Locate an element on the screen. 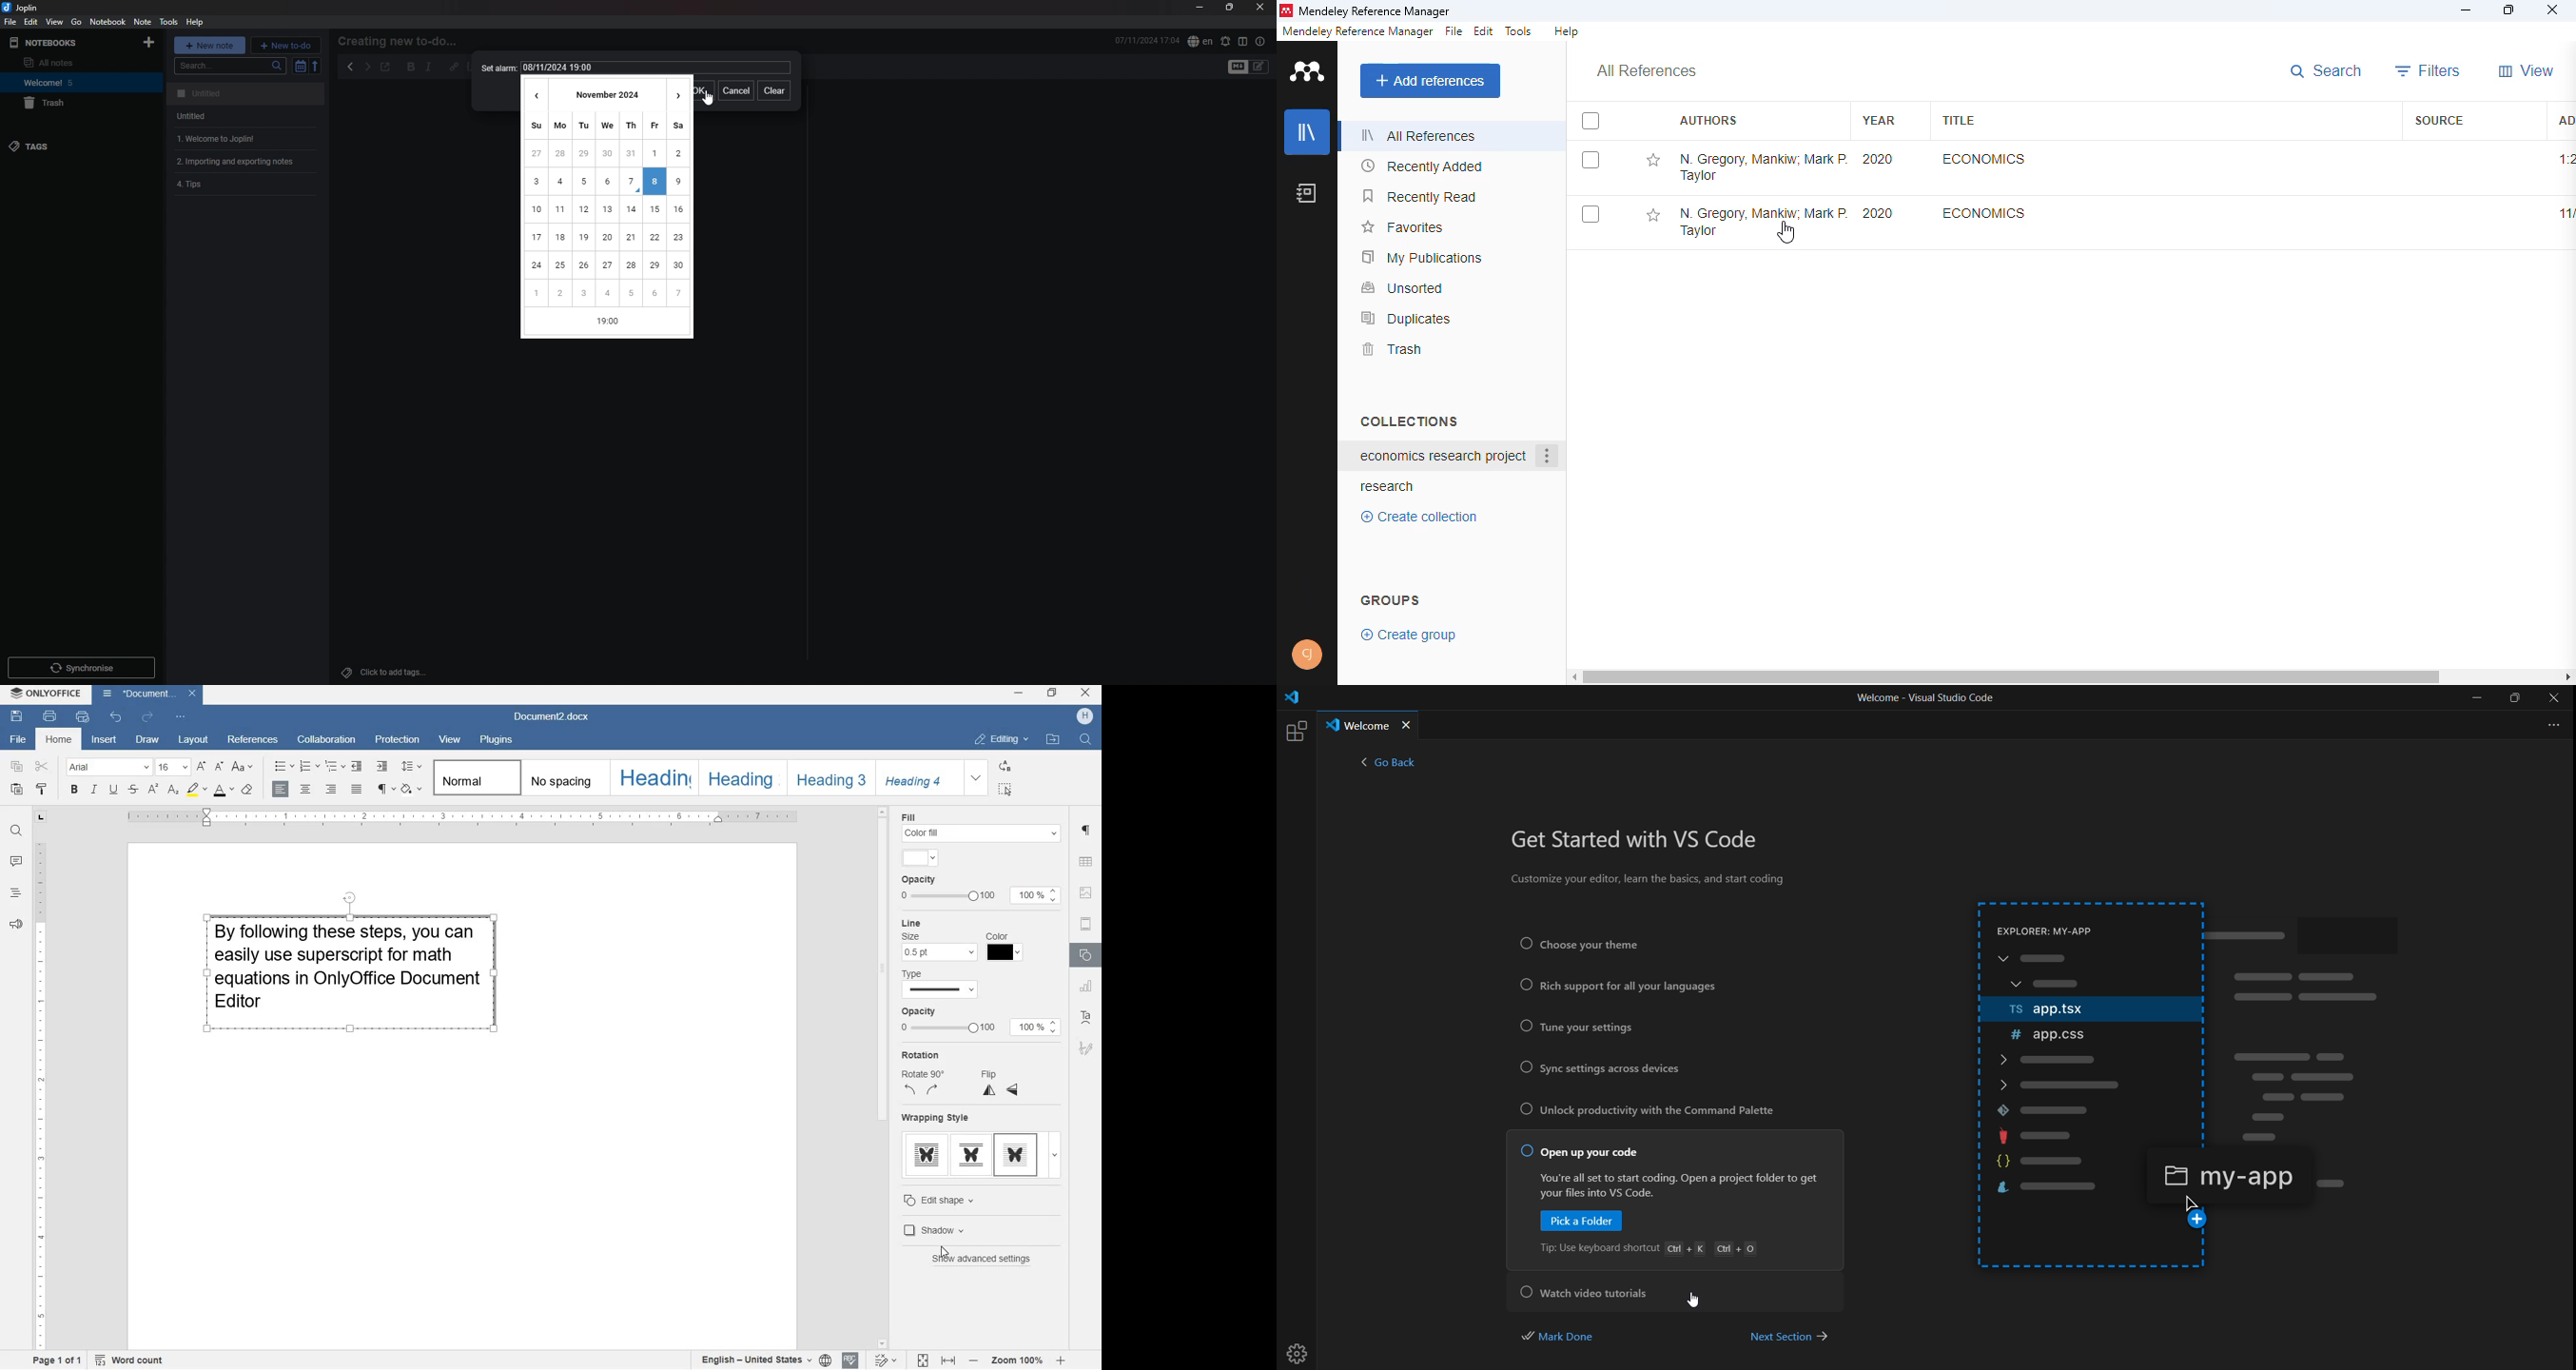 The width and height of the screenshot is (2576, 1372). notebook is located at coordinates (108, 21).